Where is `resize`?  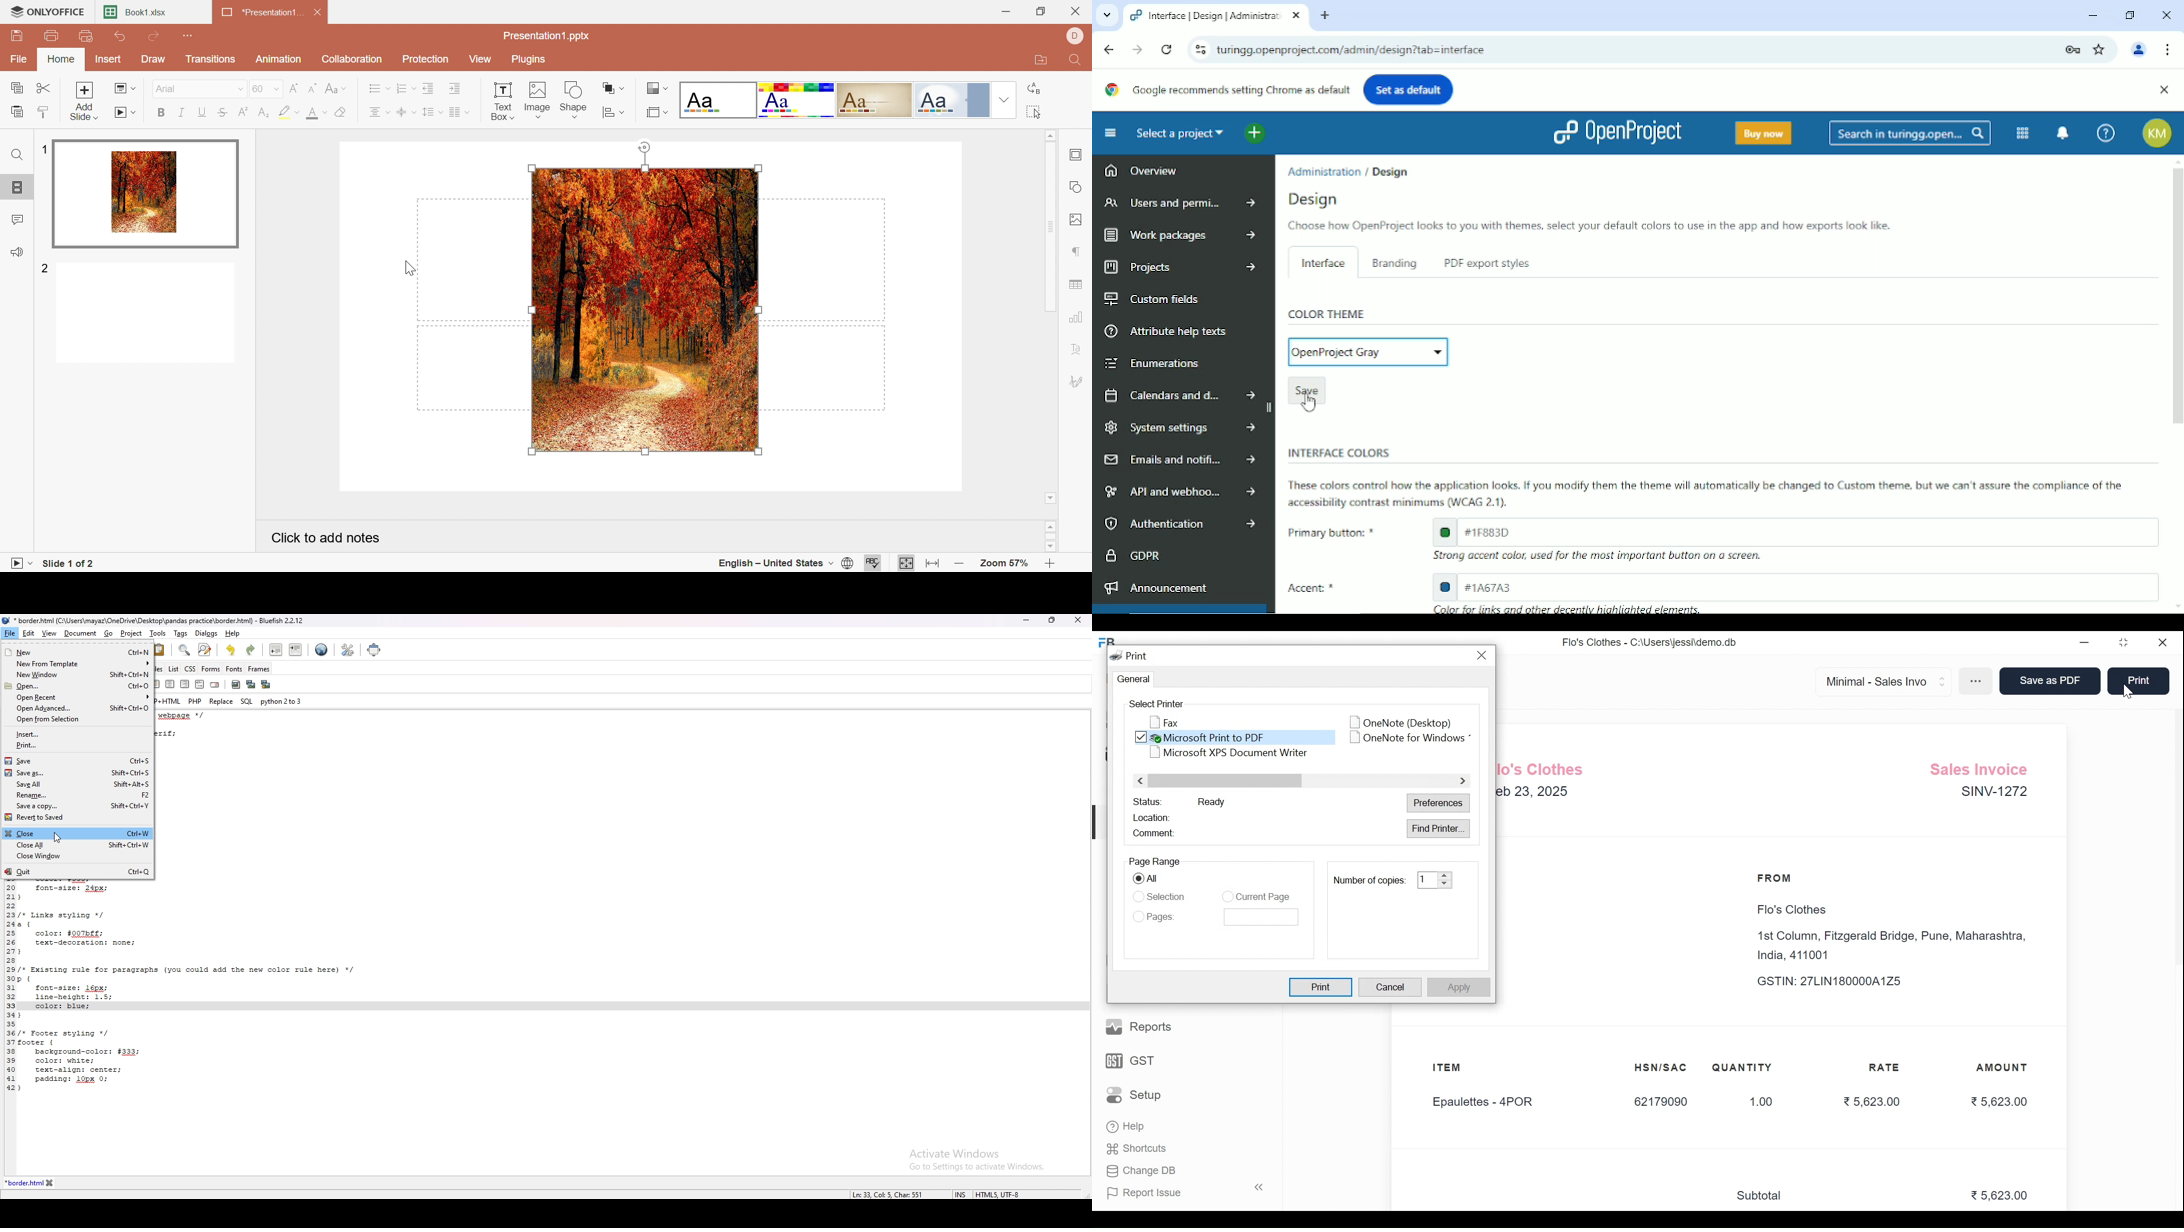 resize is located at coordinates (1052, 621).